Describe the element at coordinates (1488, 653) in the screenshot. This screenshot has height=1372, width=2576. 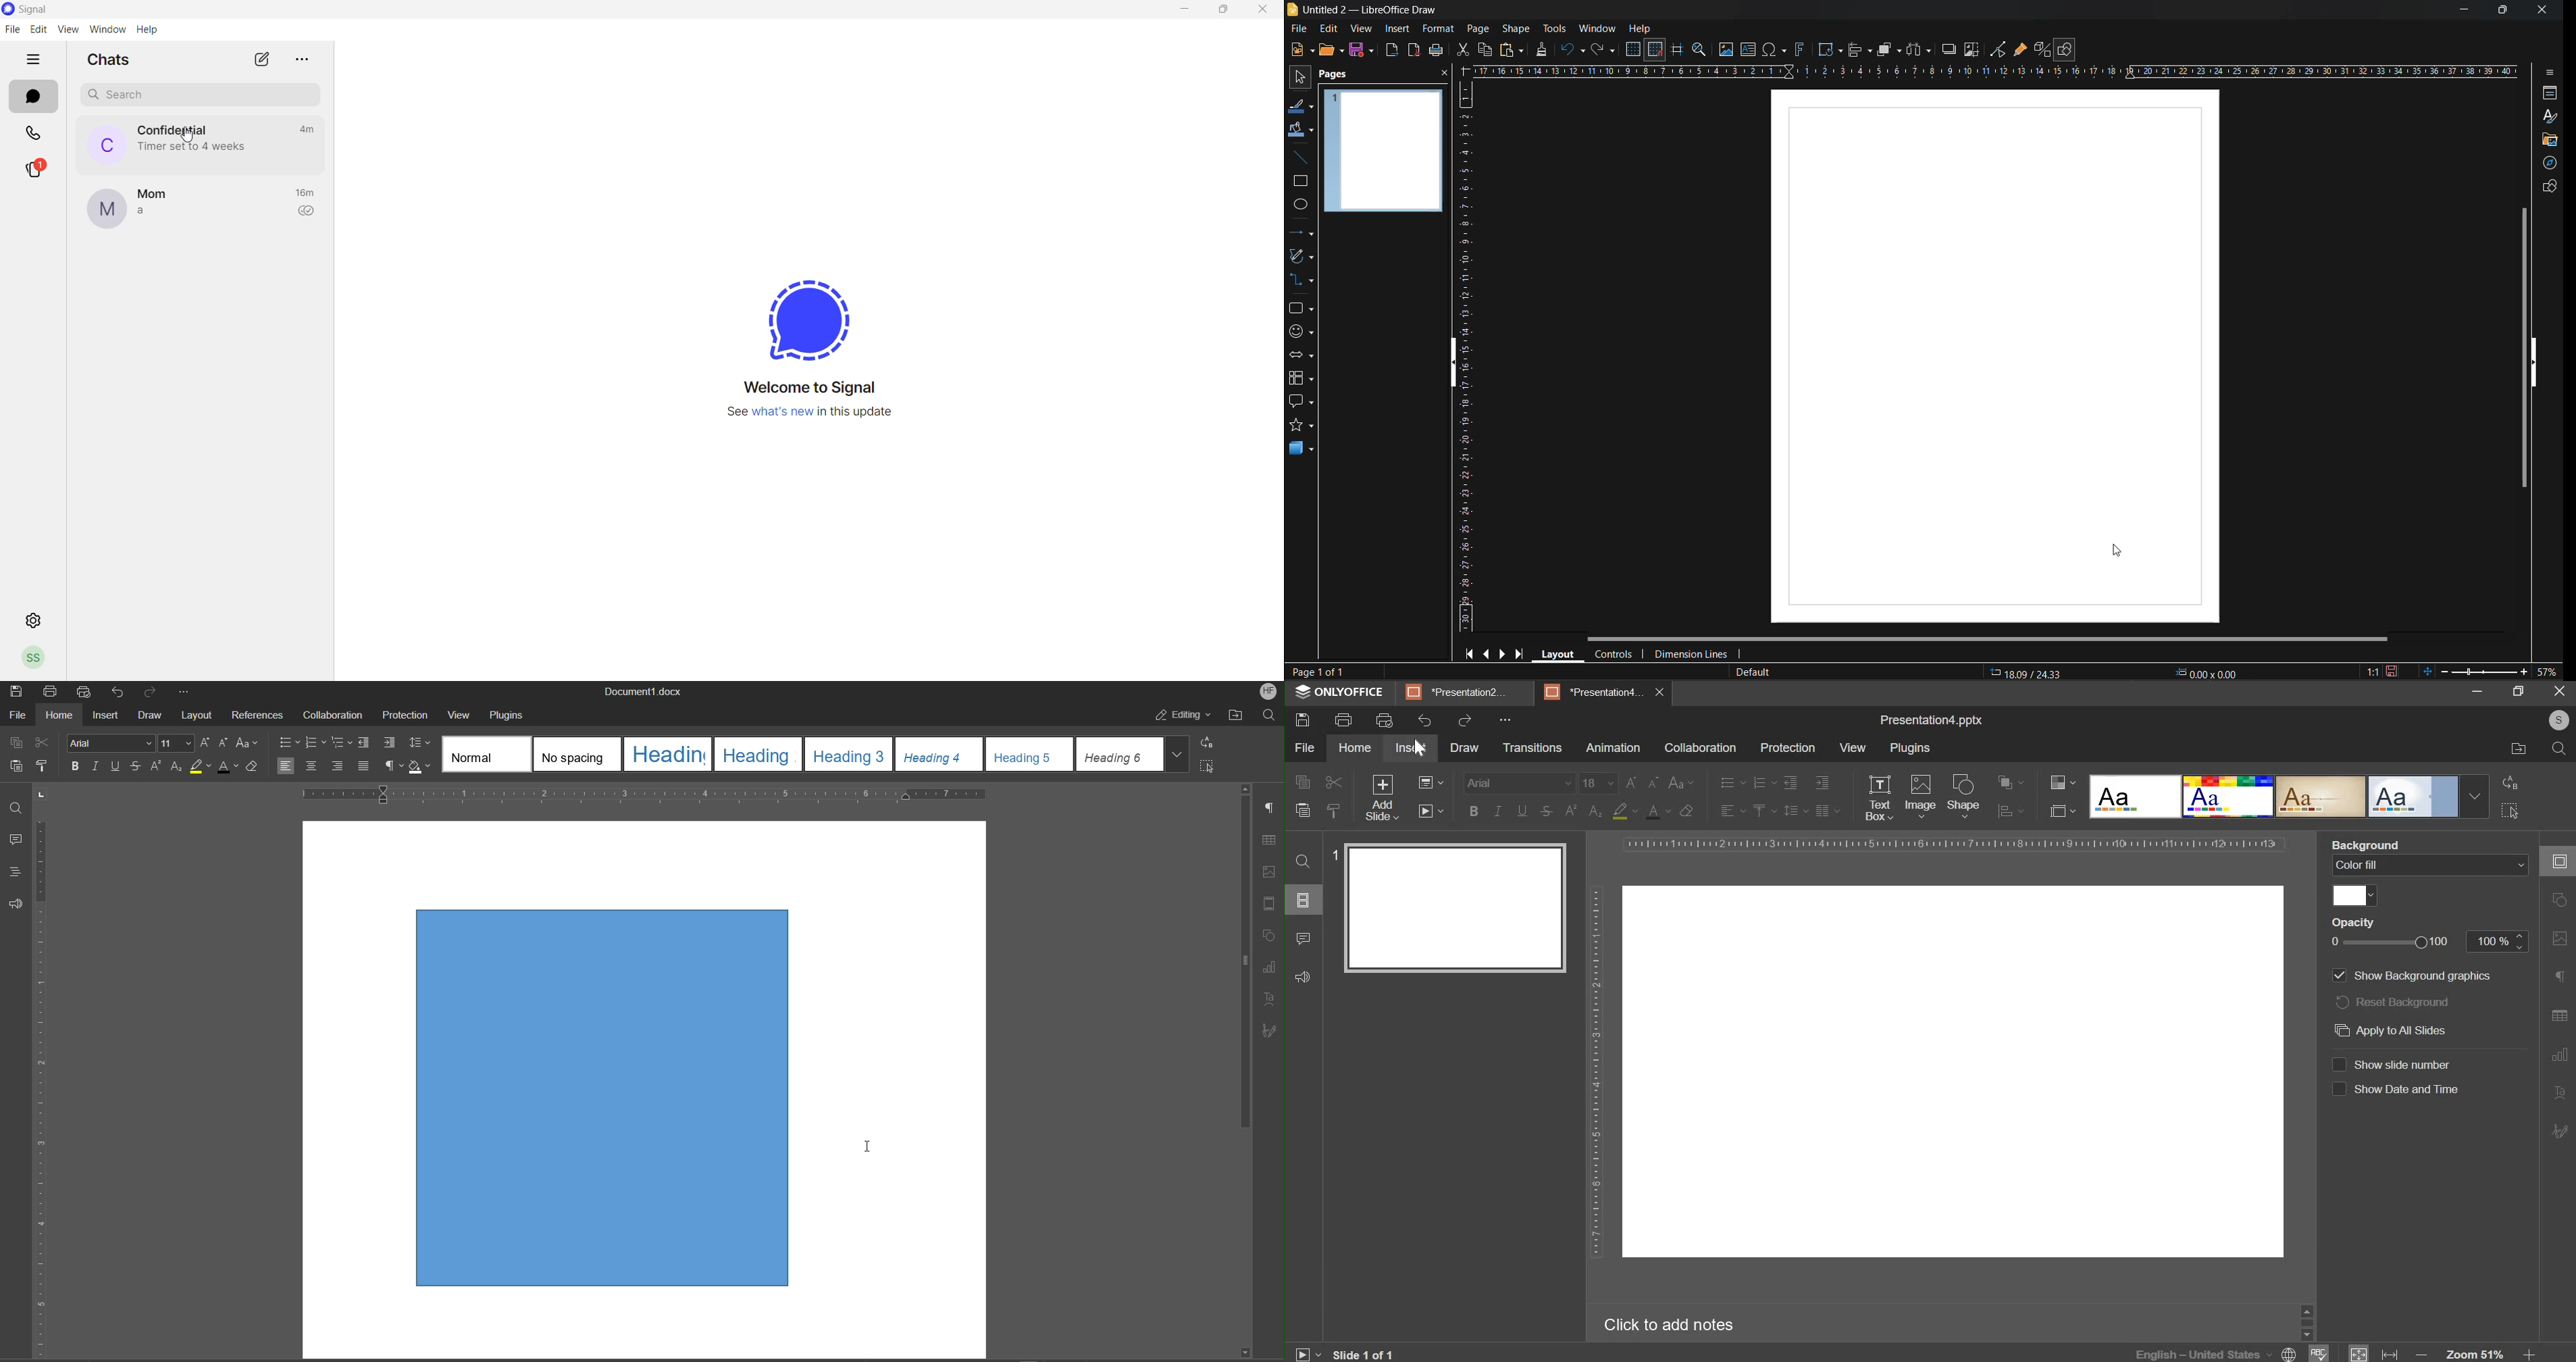
I see `previous` at that location.